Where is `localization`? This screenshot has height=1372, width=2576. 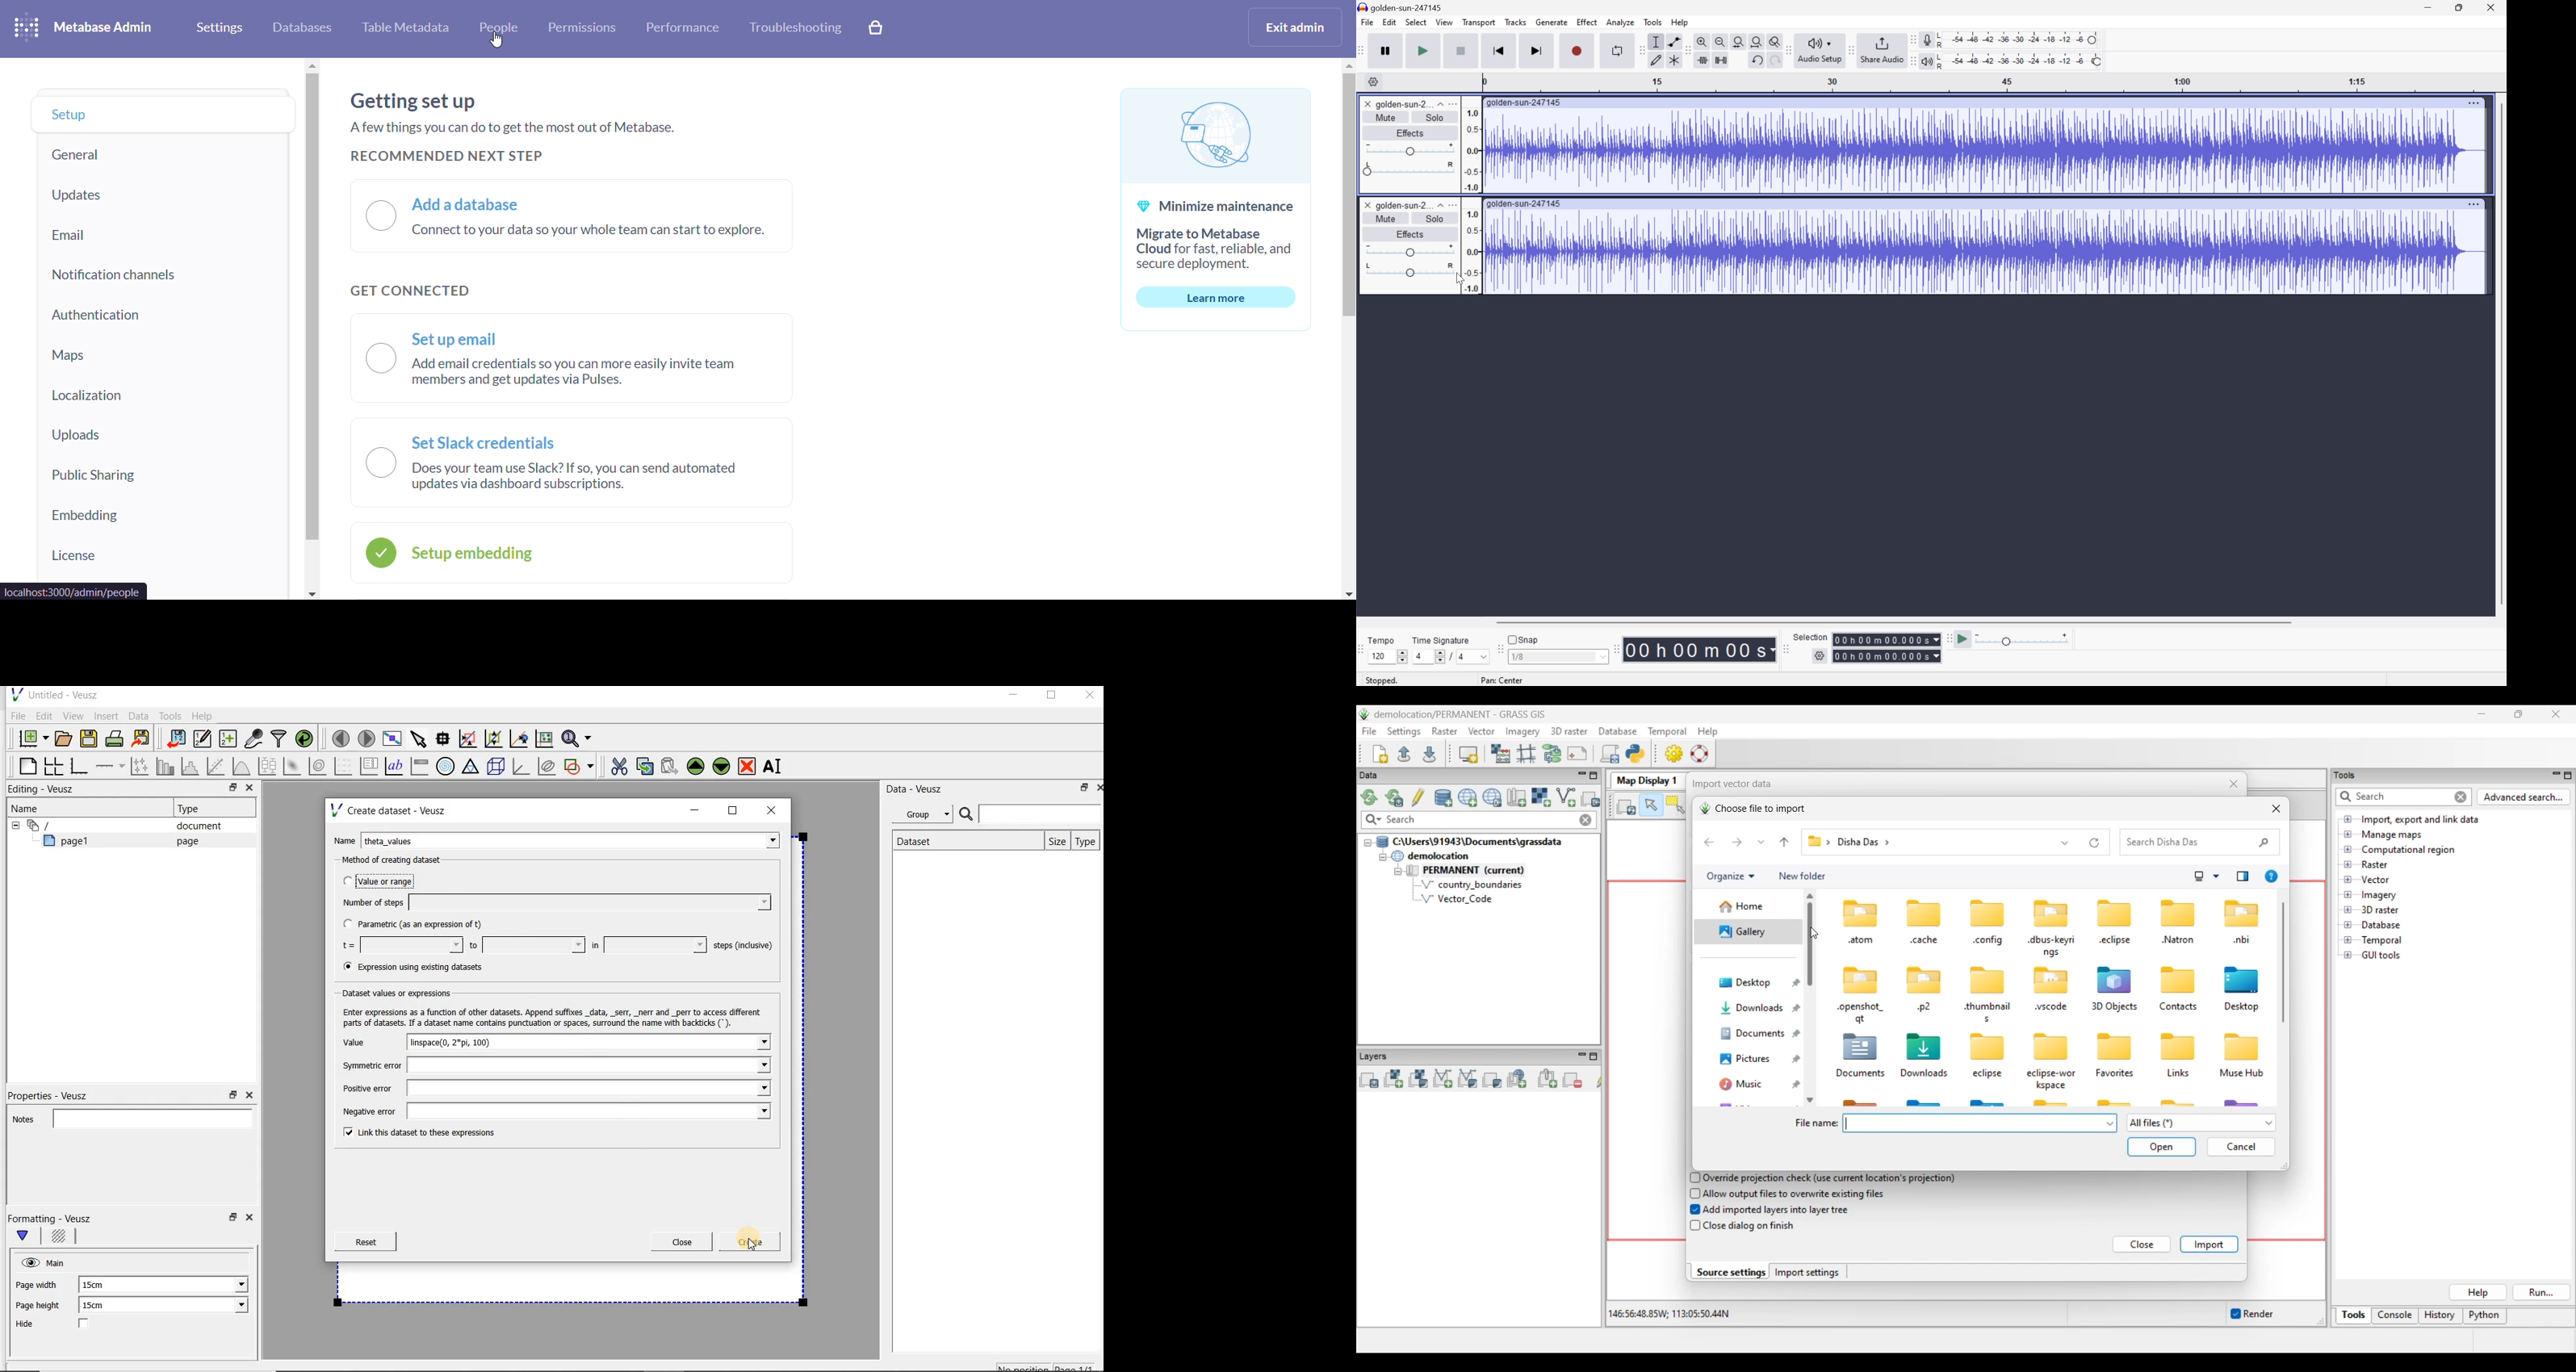
localization is located at coordinates (161, 398).